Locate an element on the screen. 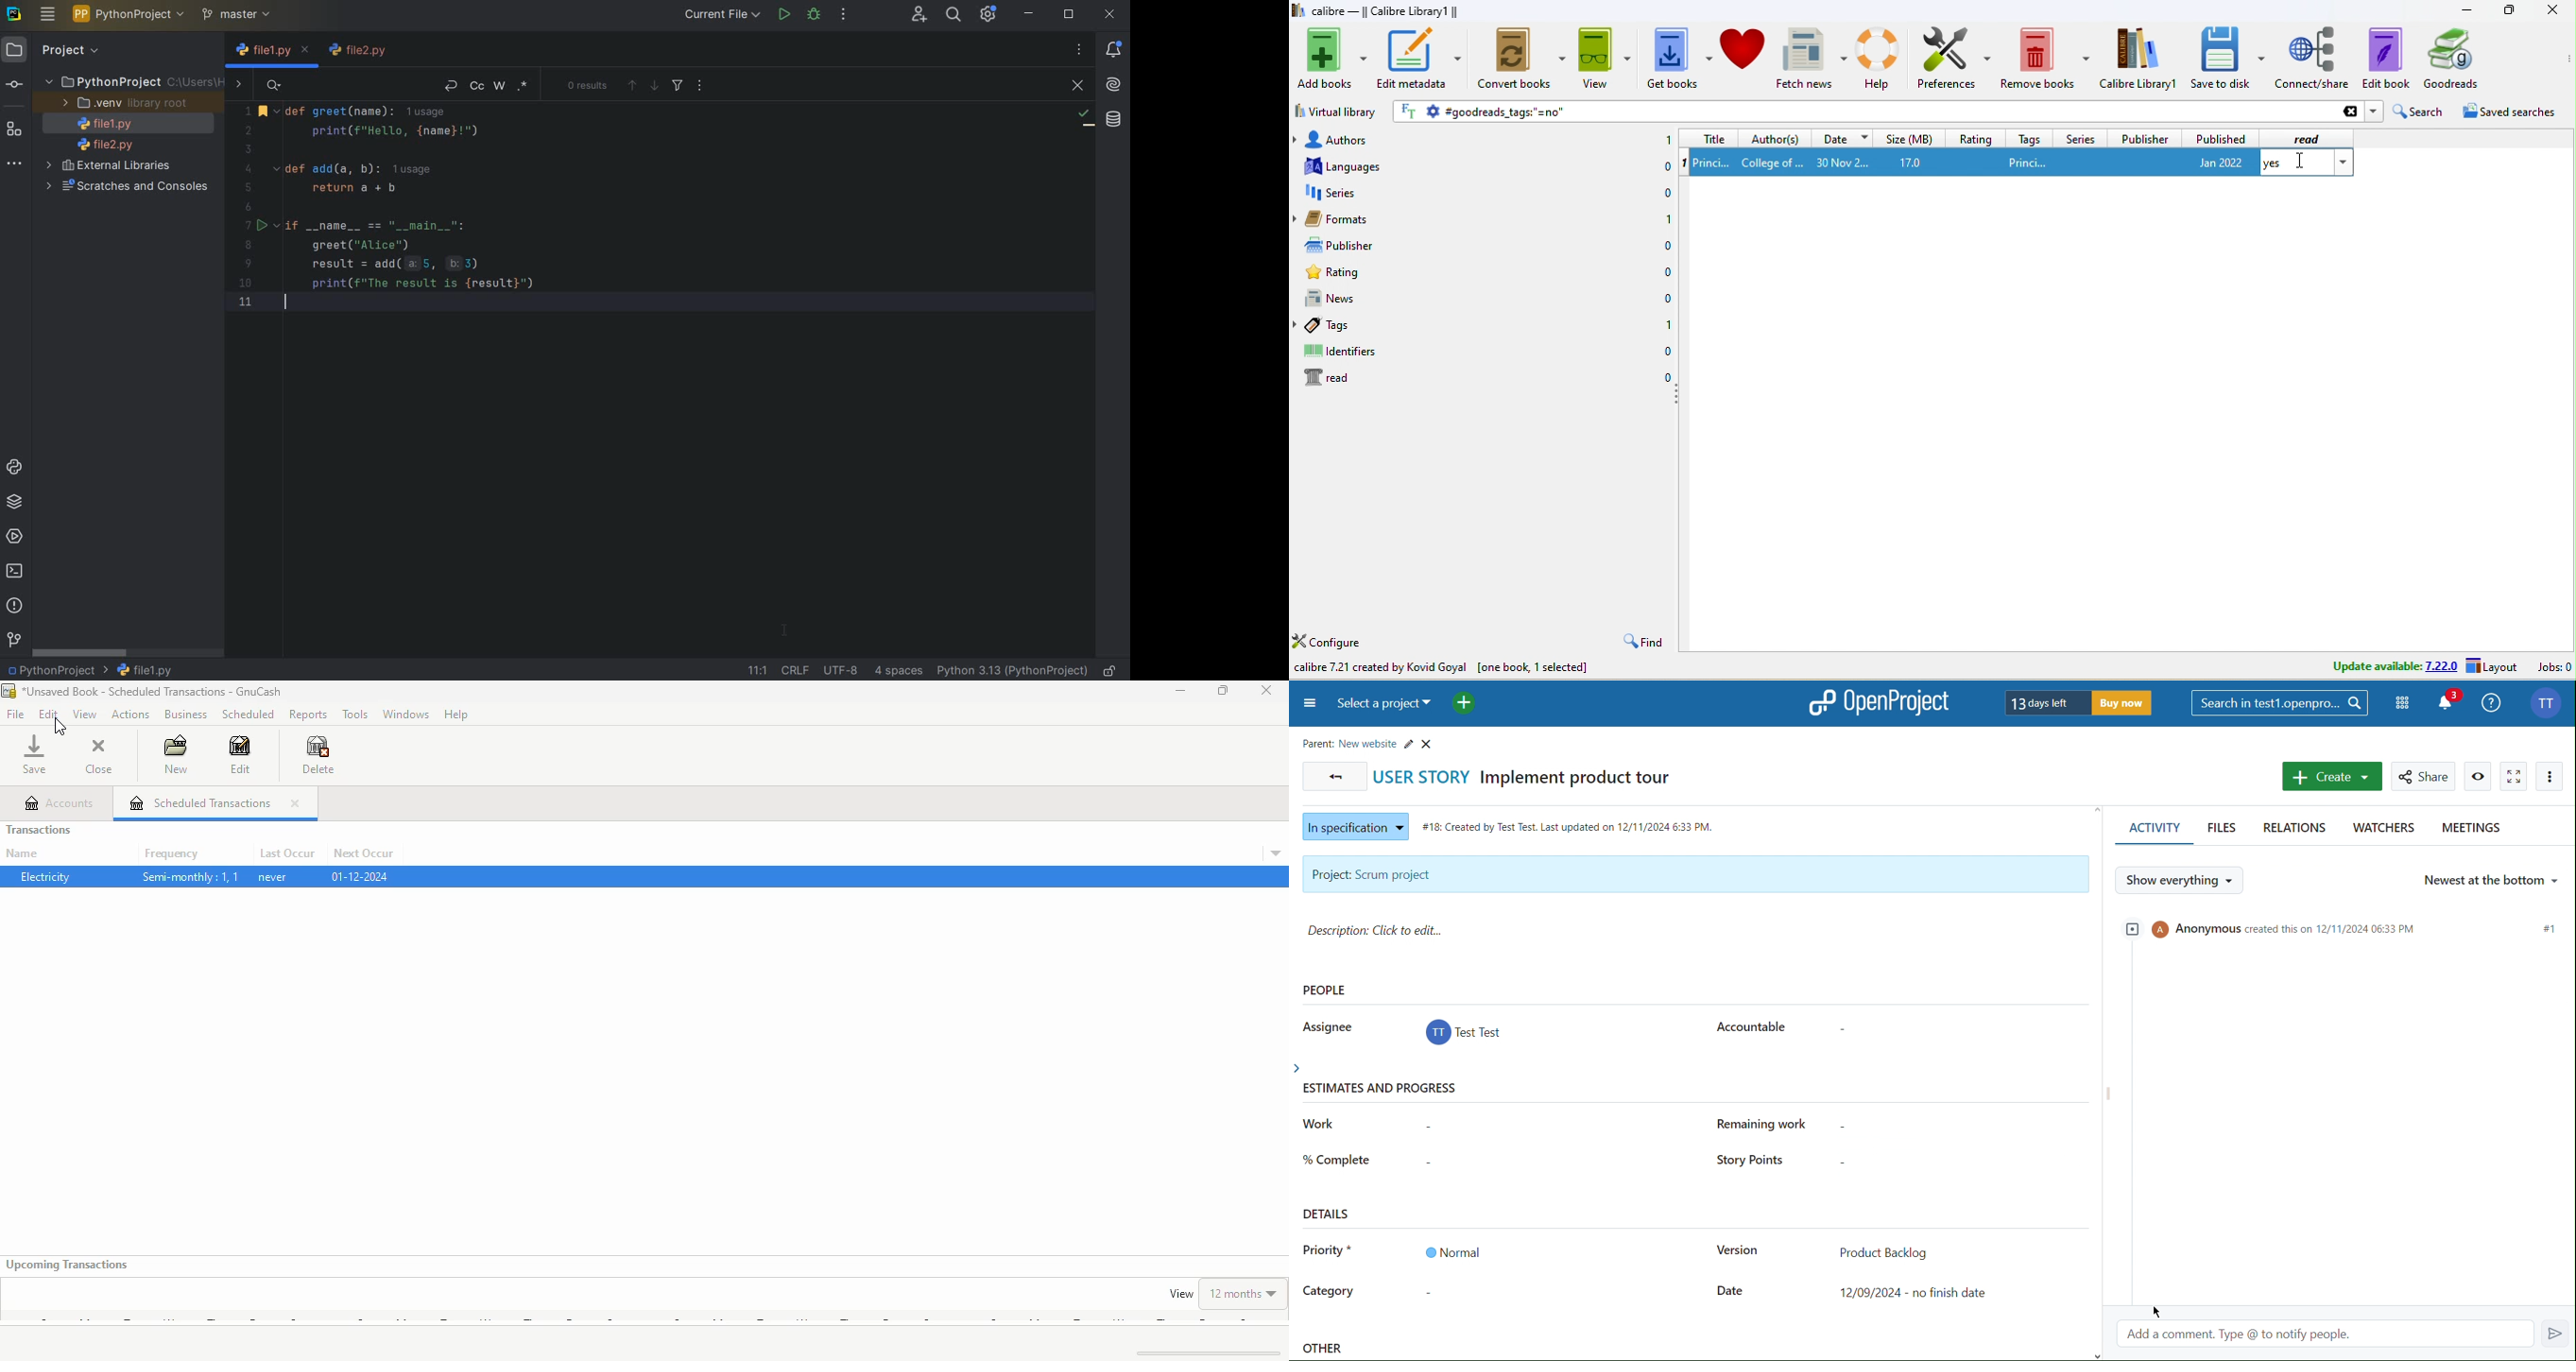 This screenshot has width=2576, height=1372. Create is located at coordinates (2331, 776).